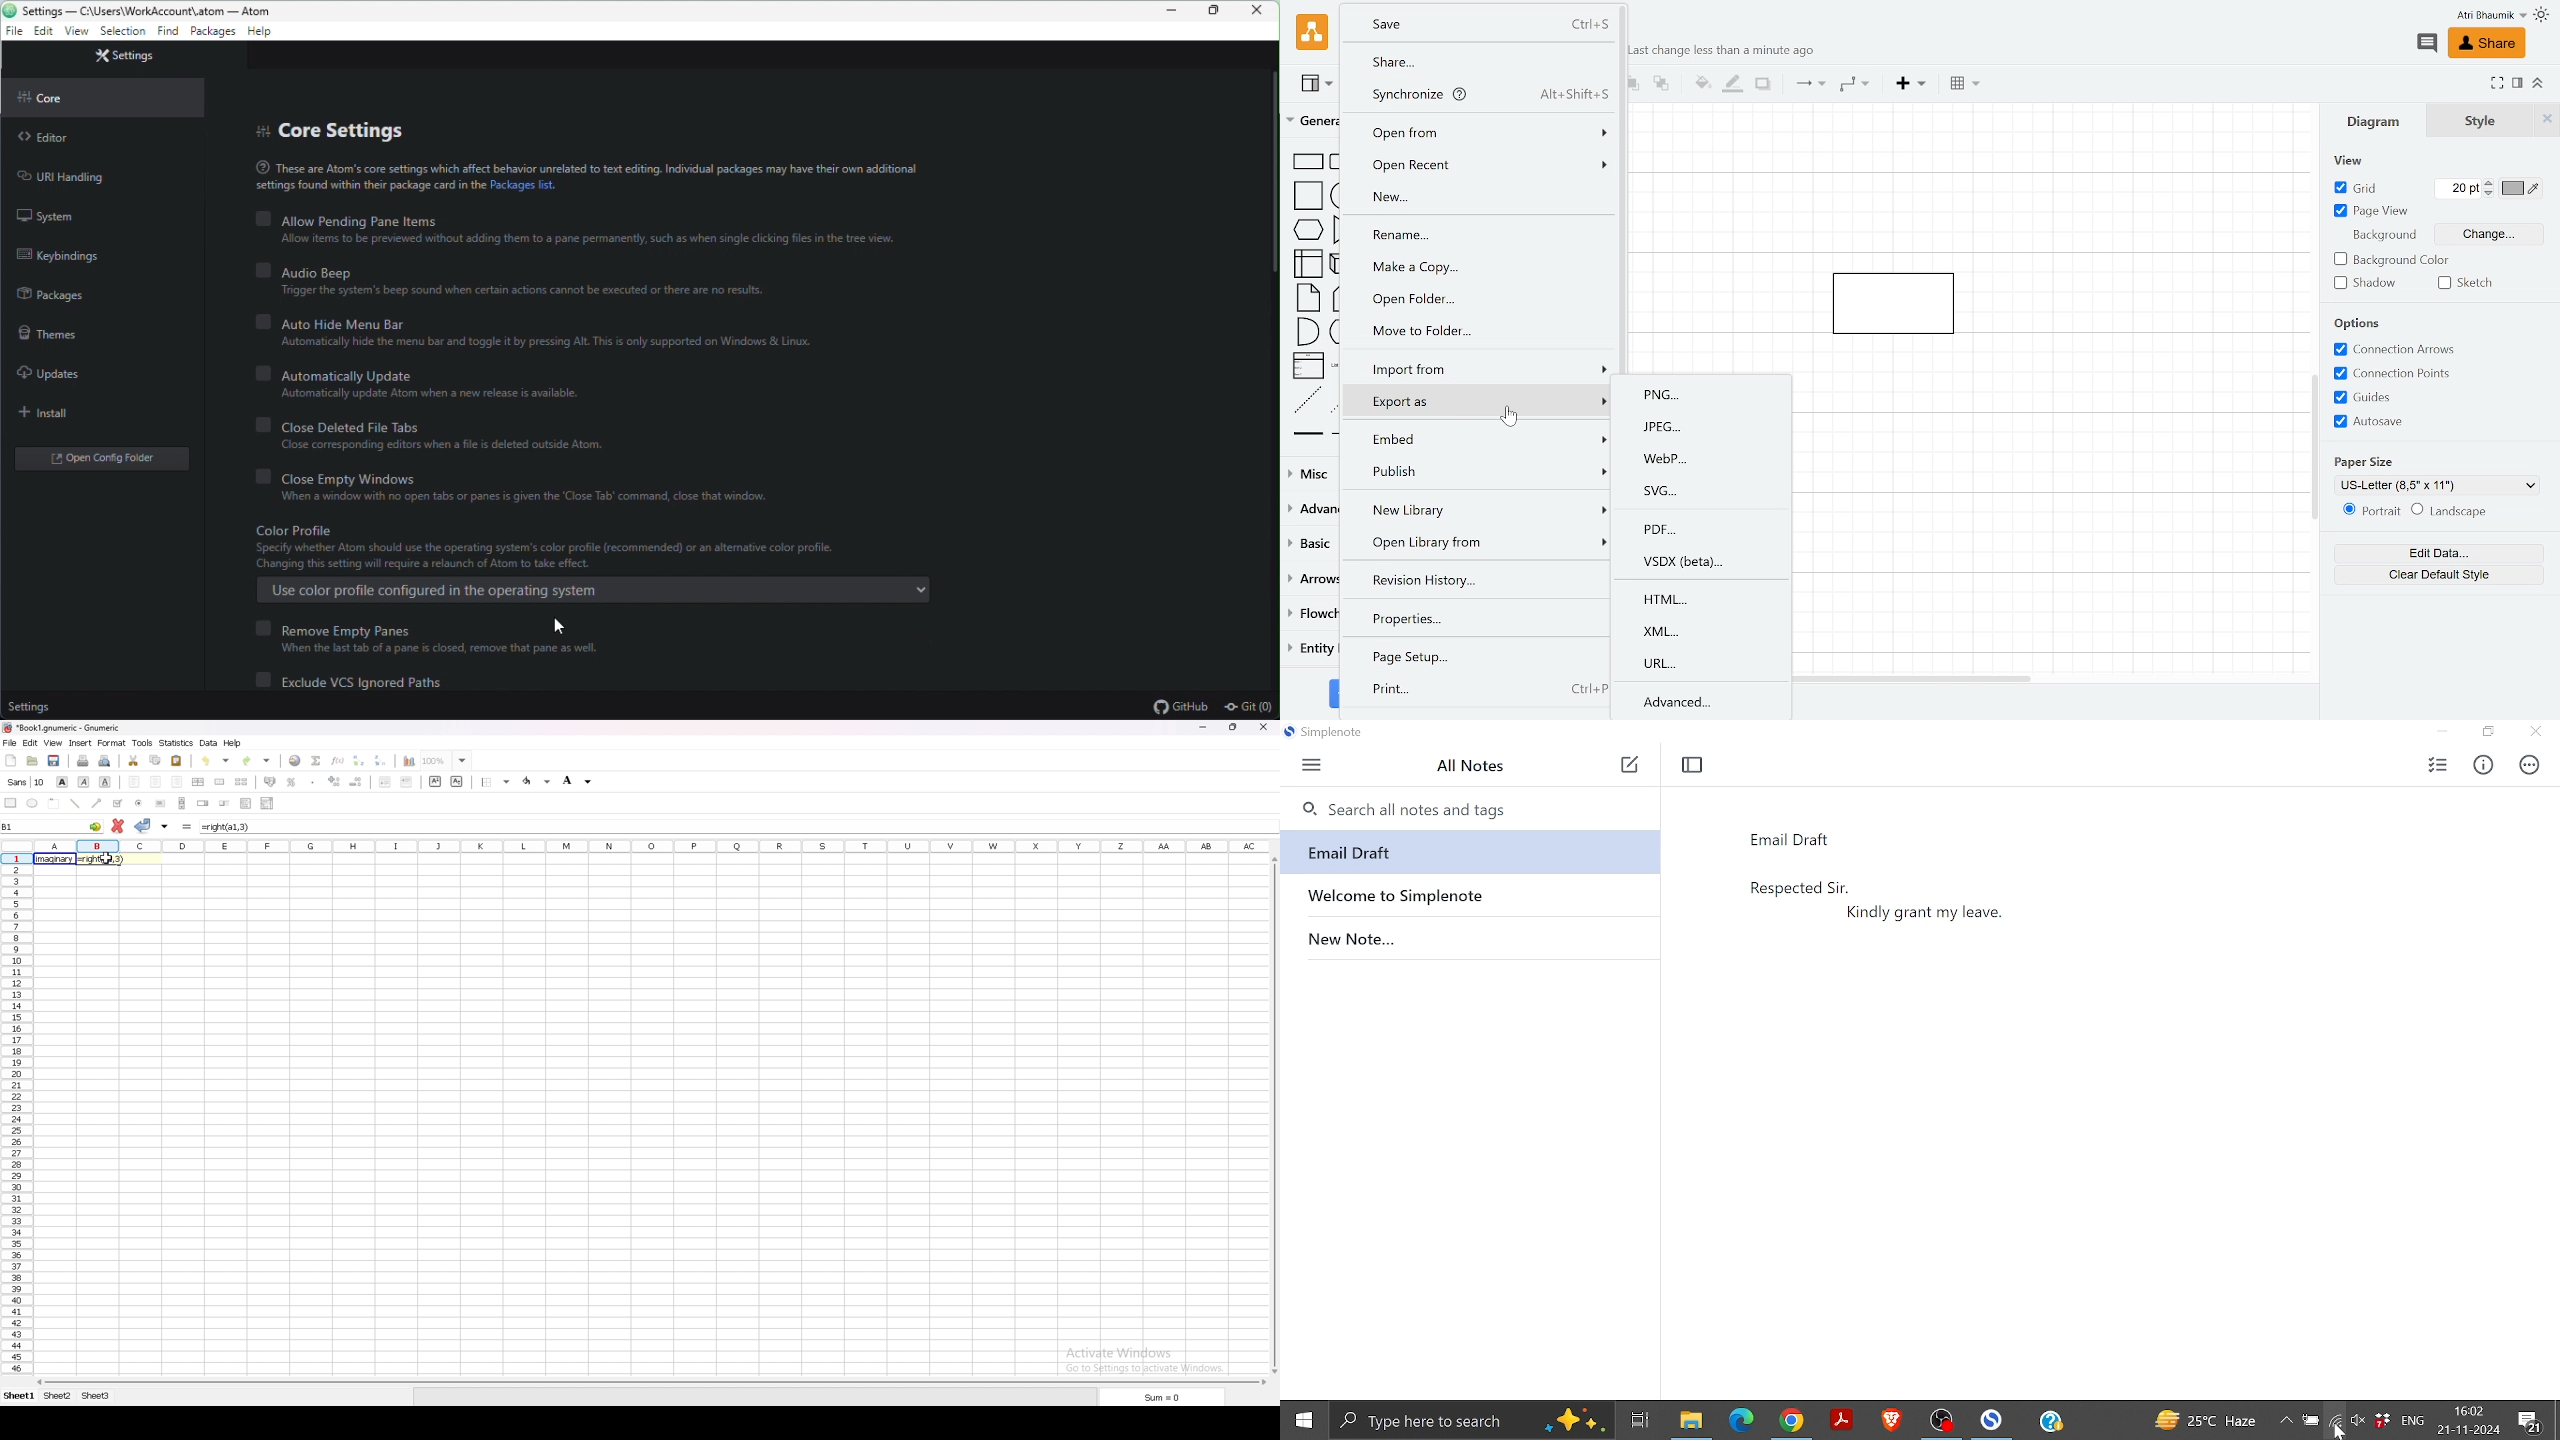  Describe the element at coordinates (1318, 86) in the screenshot. I see `View` at that location.